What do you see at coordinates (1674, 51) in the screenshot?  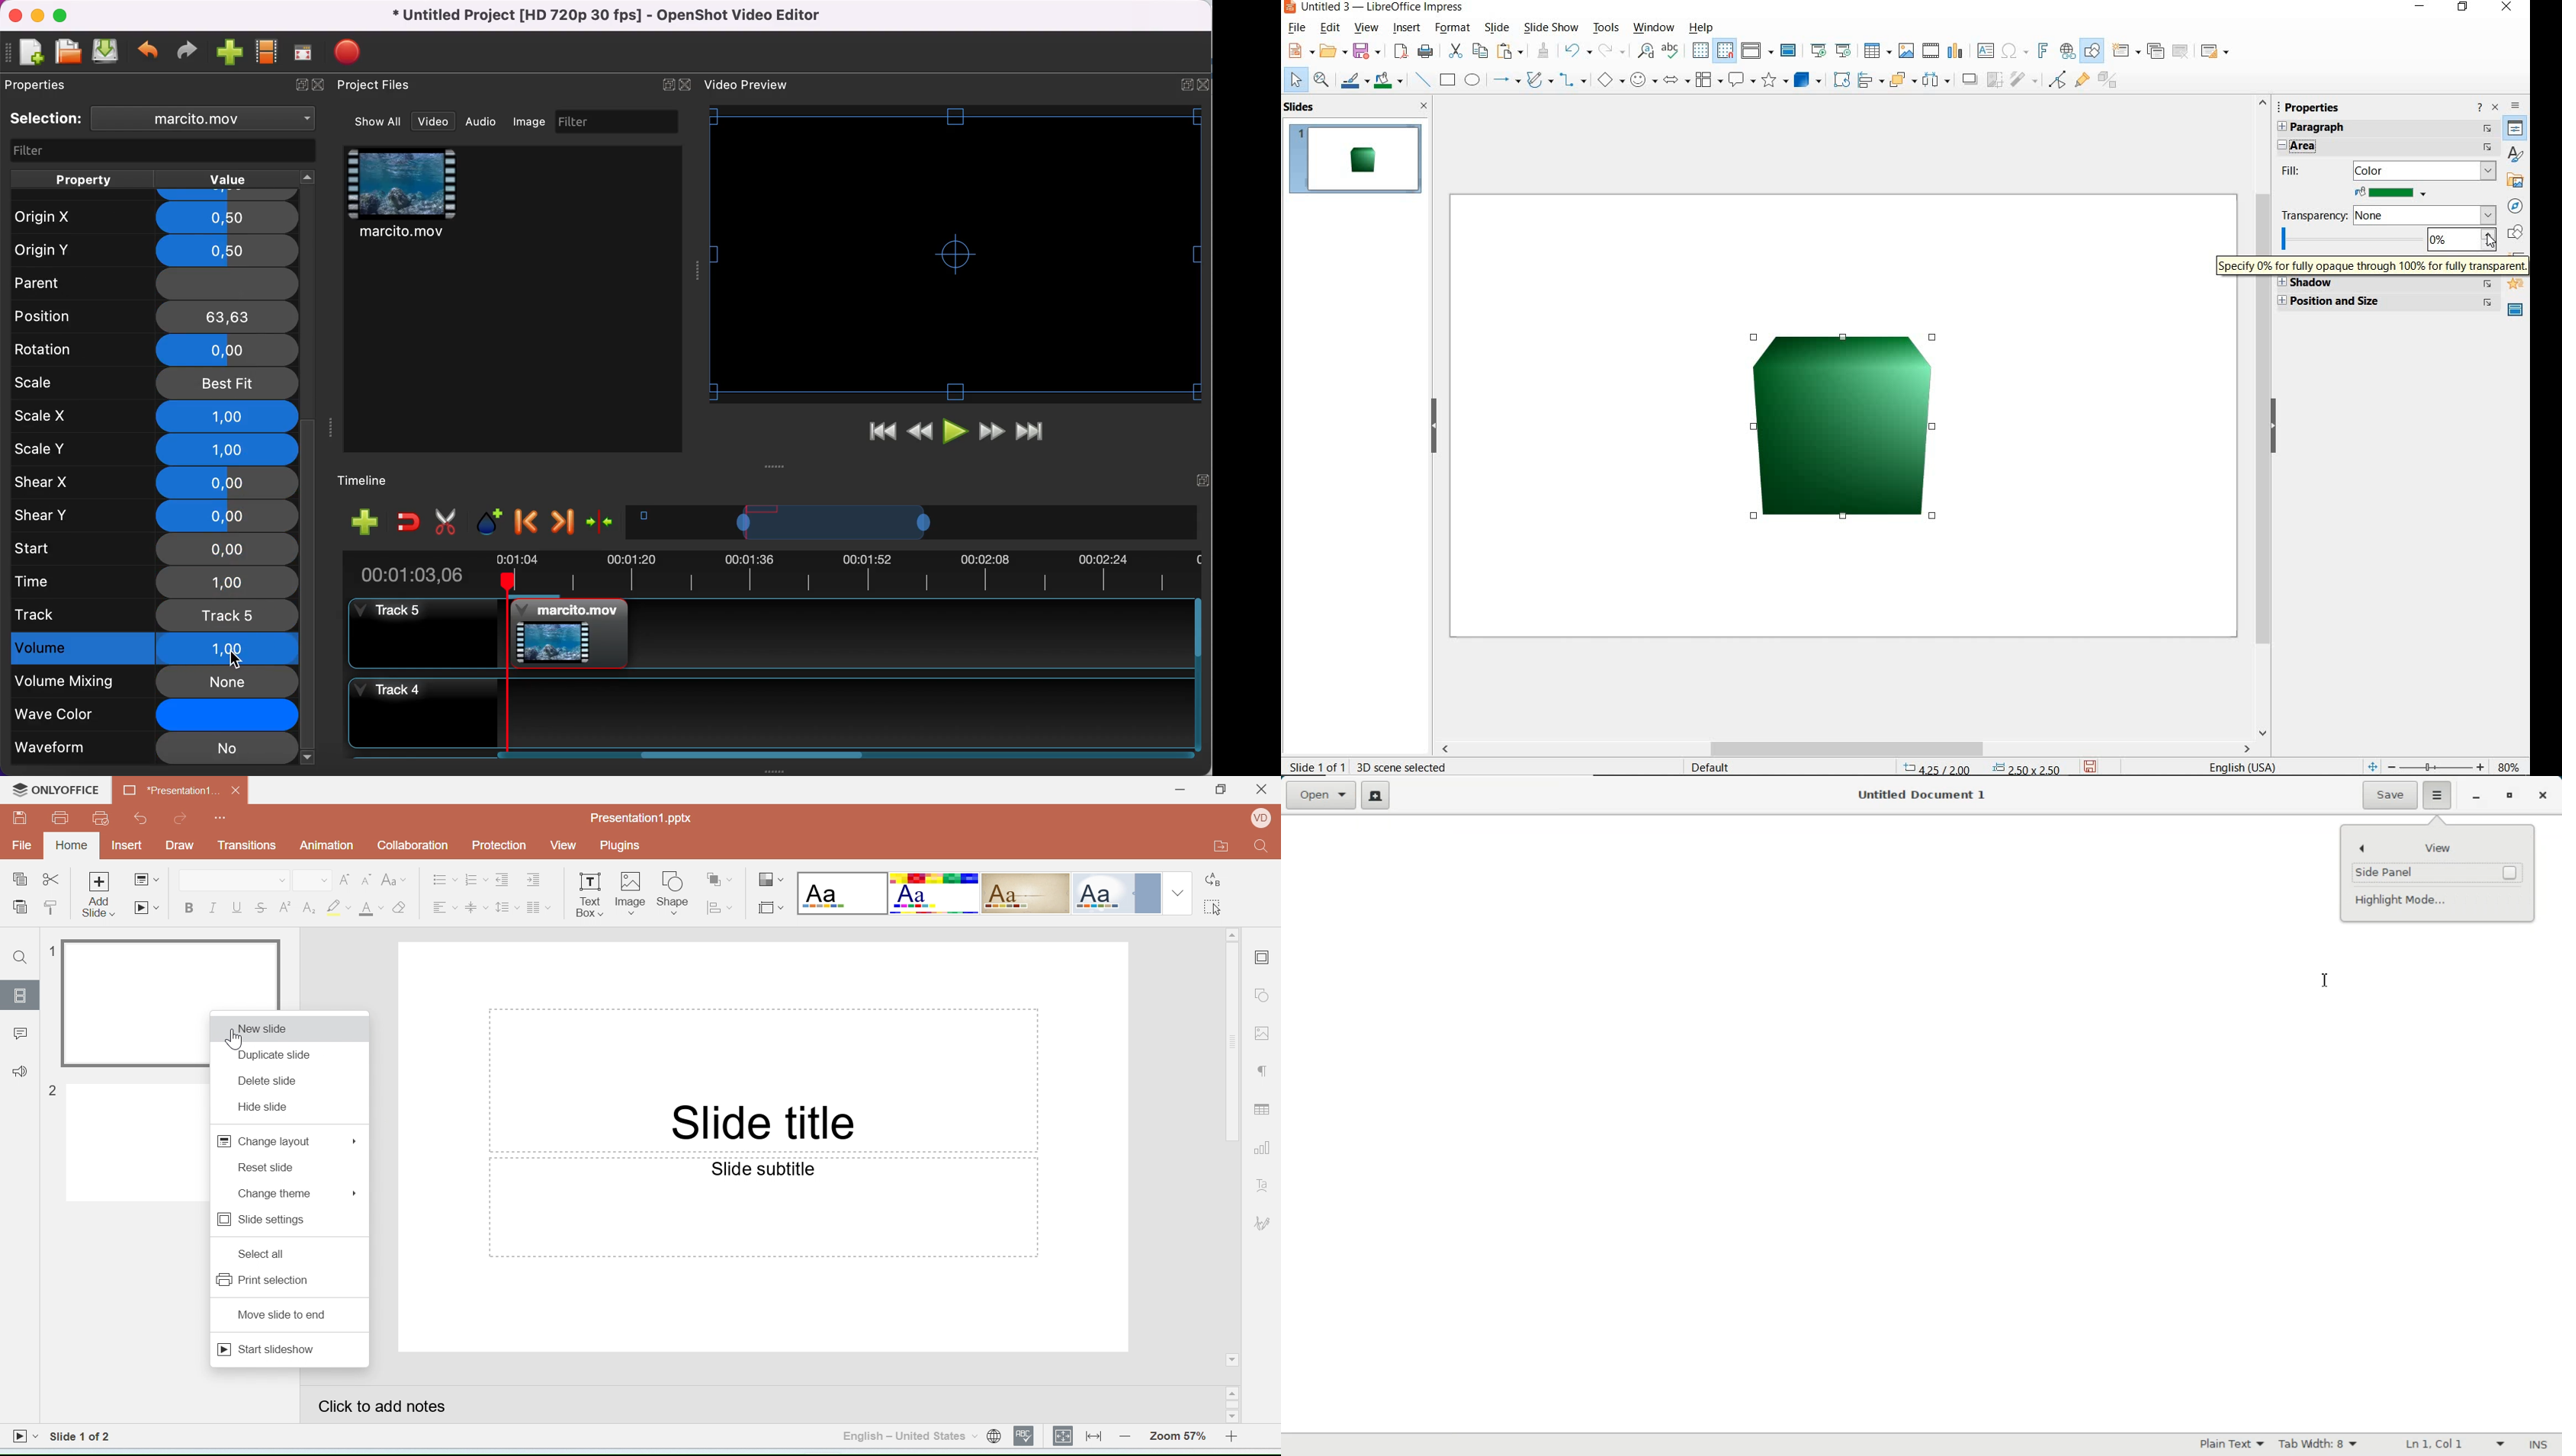 I see `spelling` at bounding box center [1674, 51].